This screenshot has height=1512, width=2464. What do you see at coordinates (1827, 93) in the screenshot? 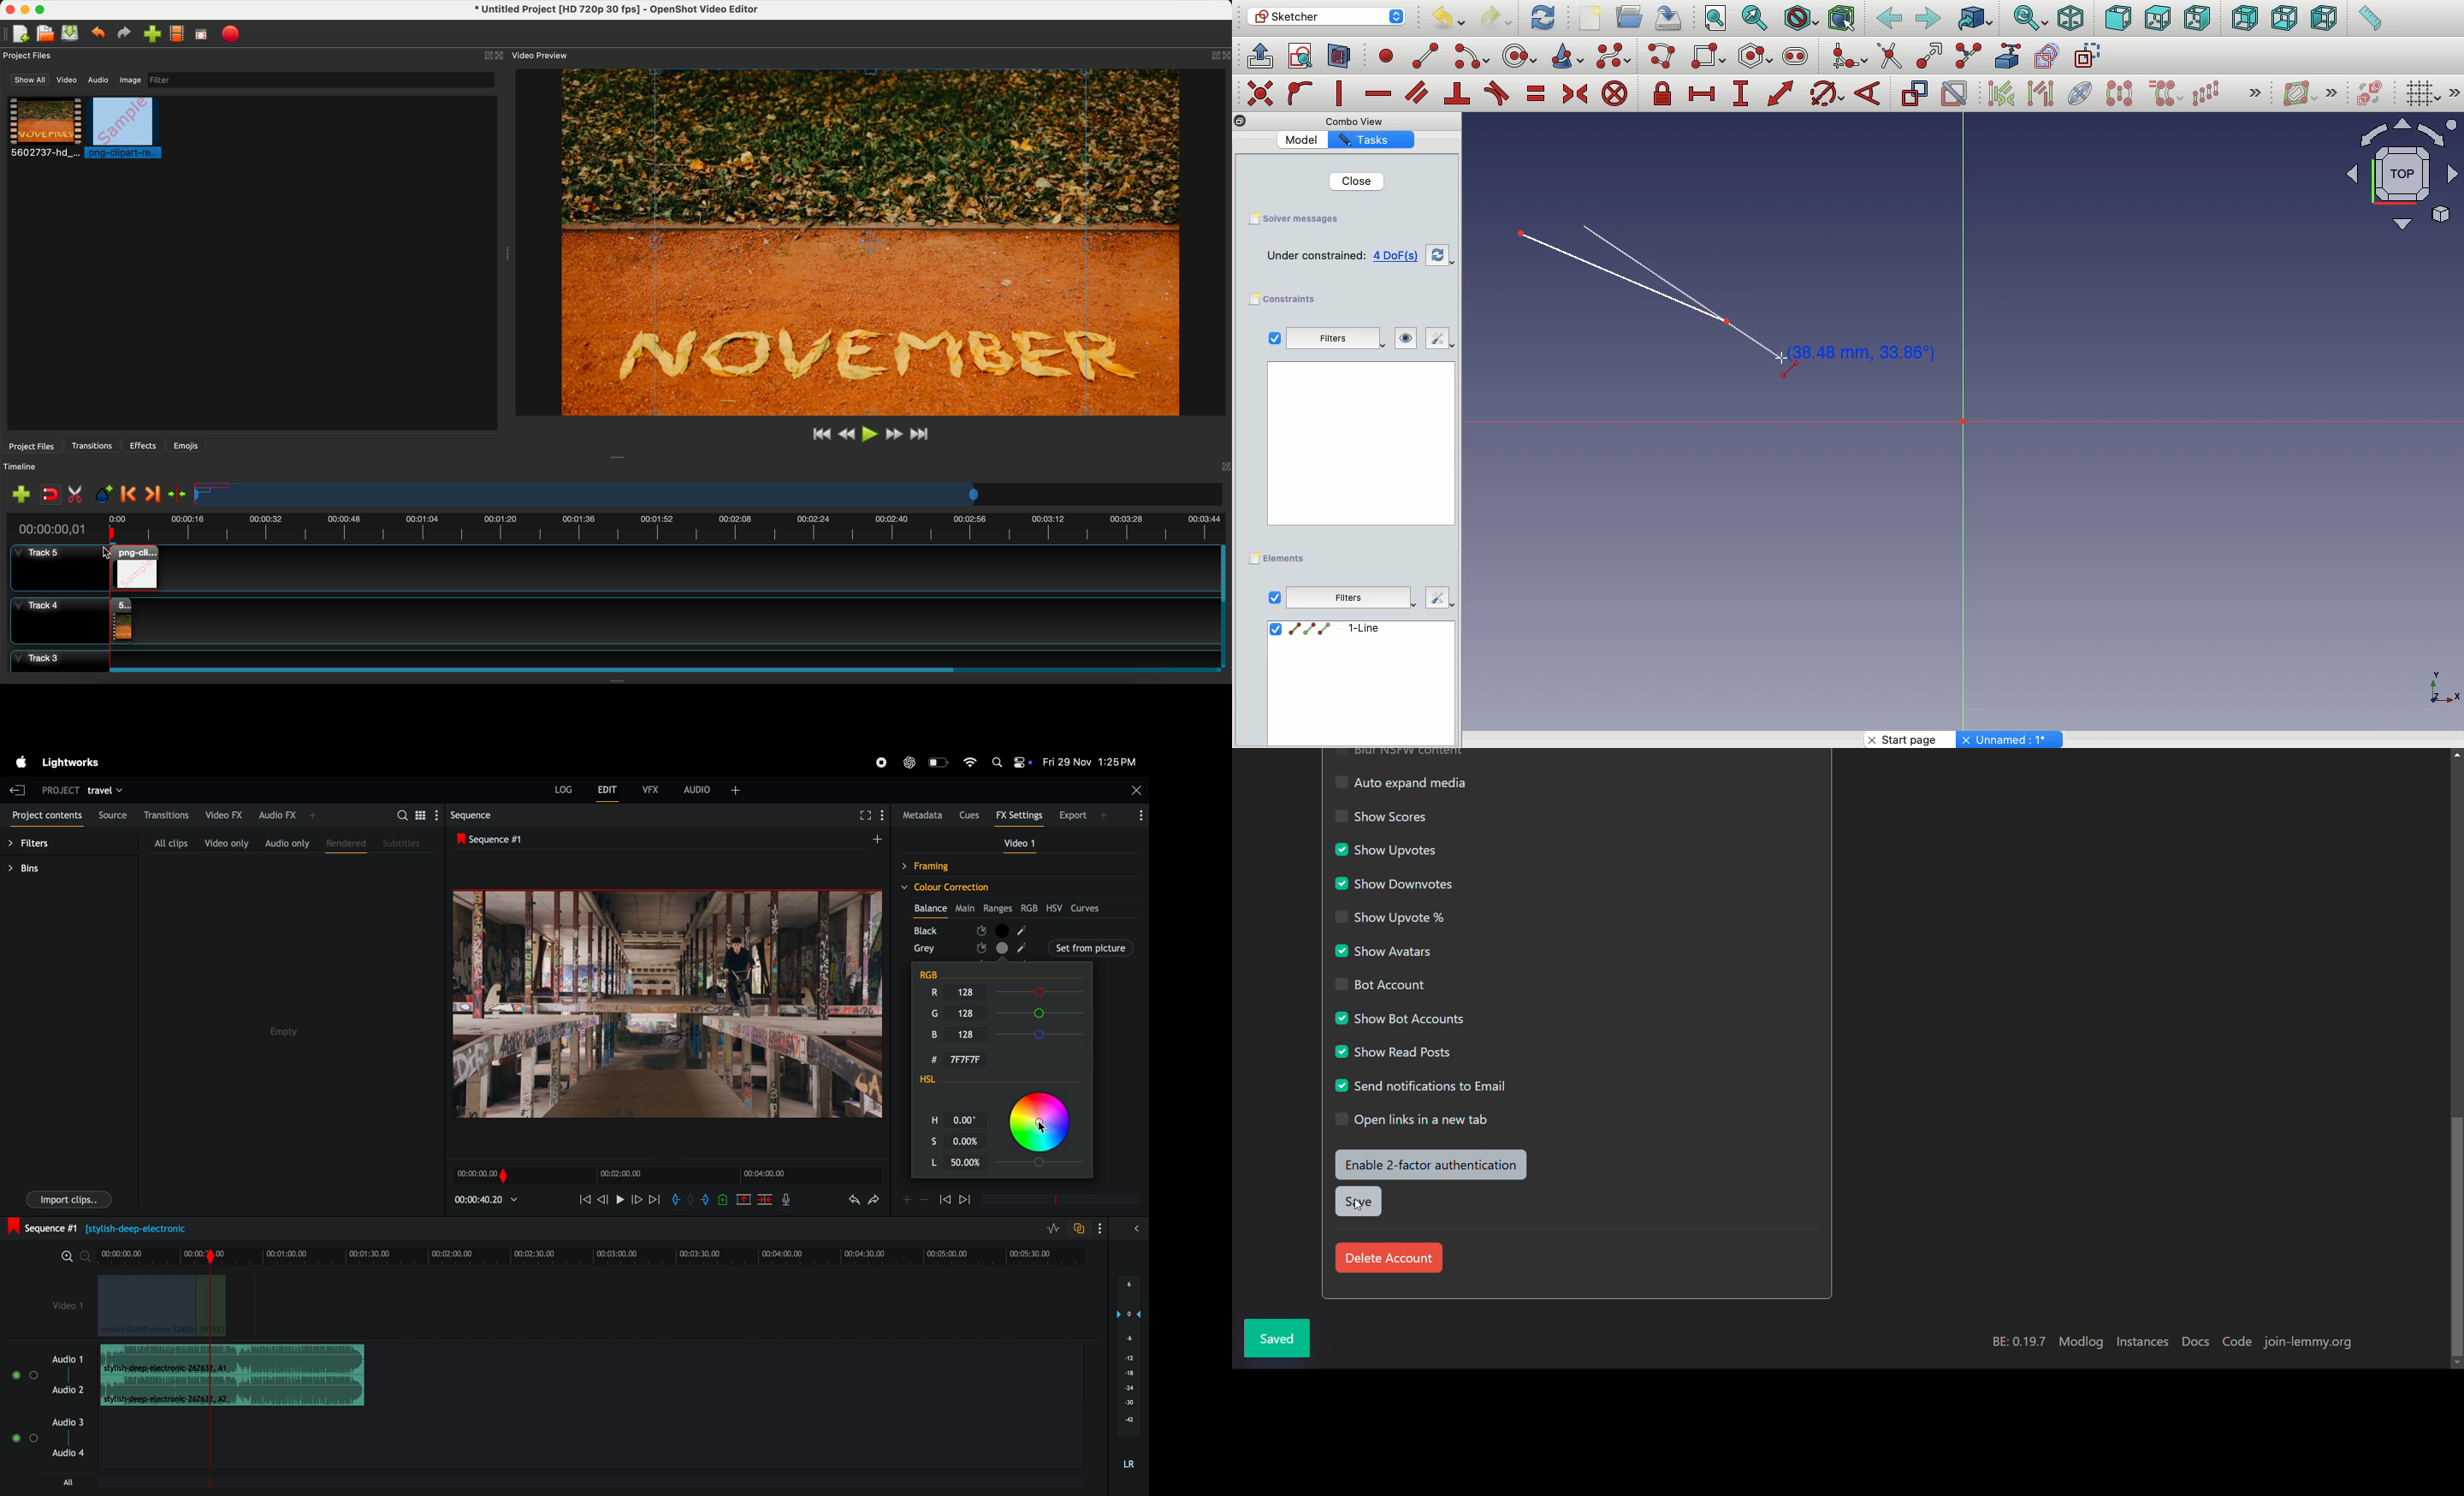
I see `Constrain Circle` at bounding box center [1827, 93].